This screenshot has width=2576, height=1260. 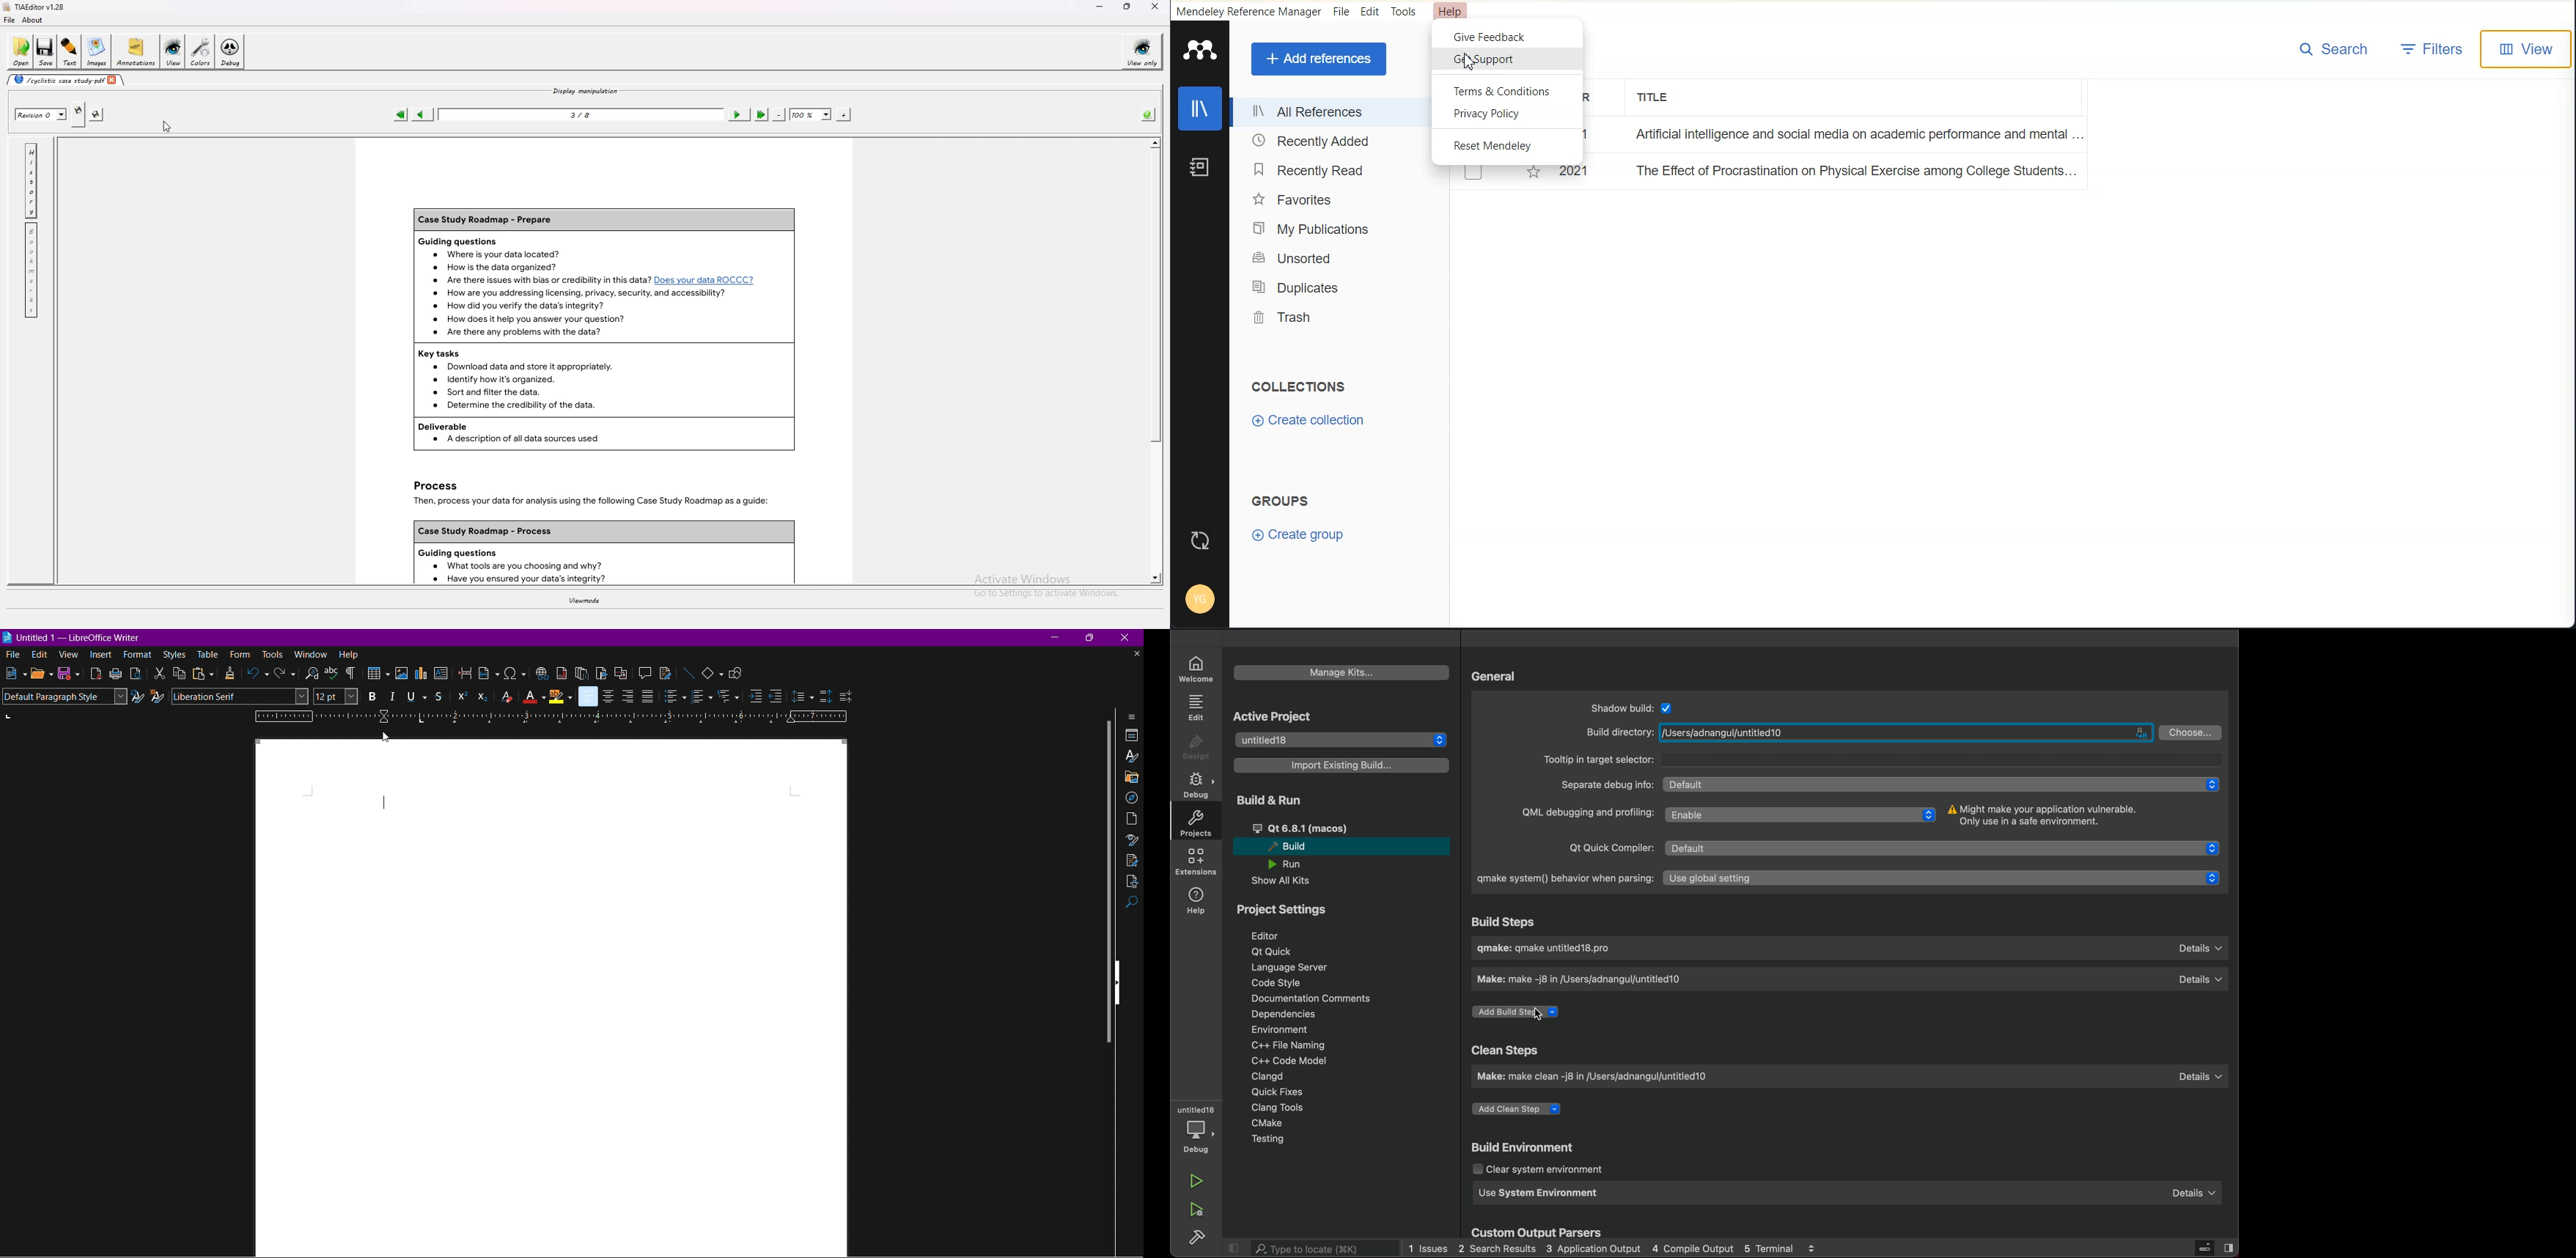 I want to click on All References, so click(x=1333, y=112).